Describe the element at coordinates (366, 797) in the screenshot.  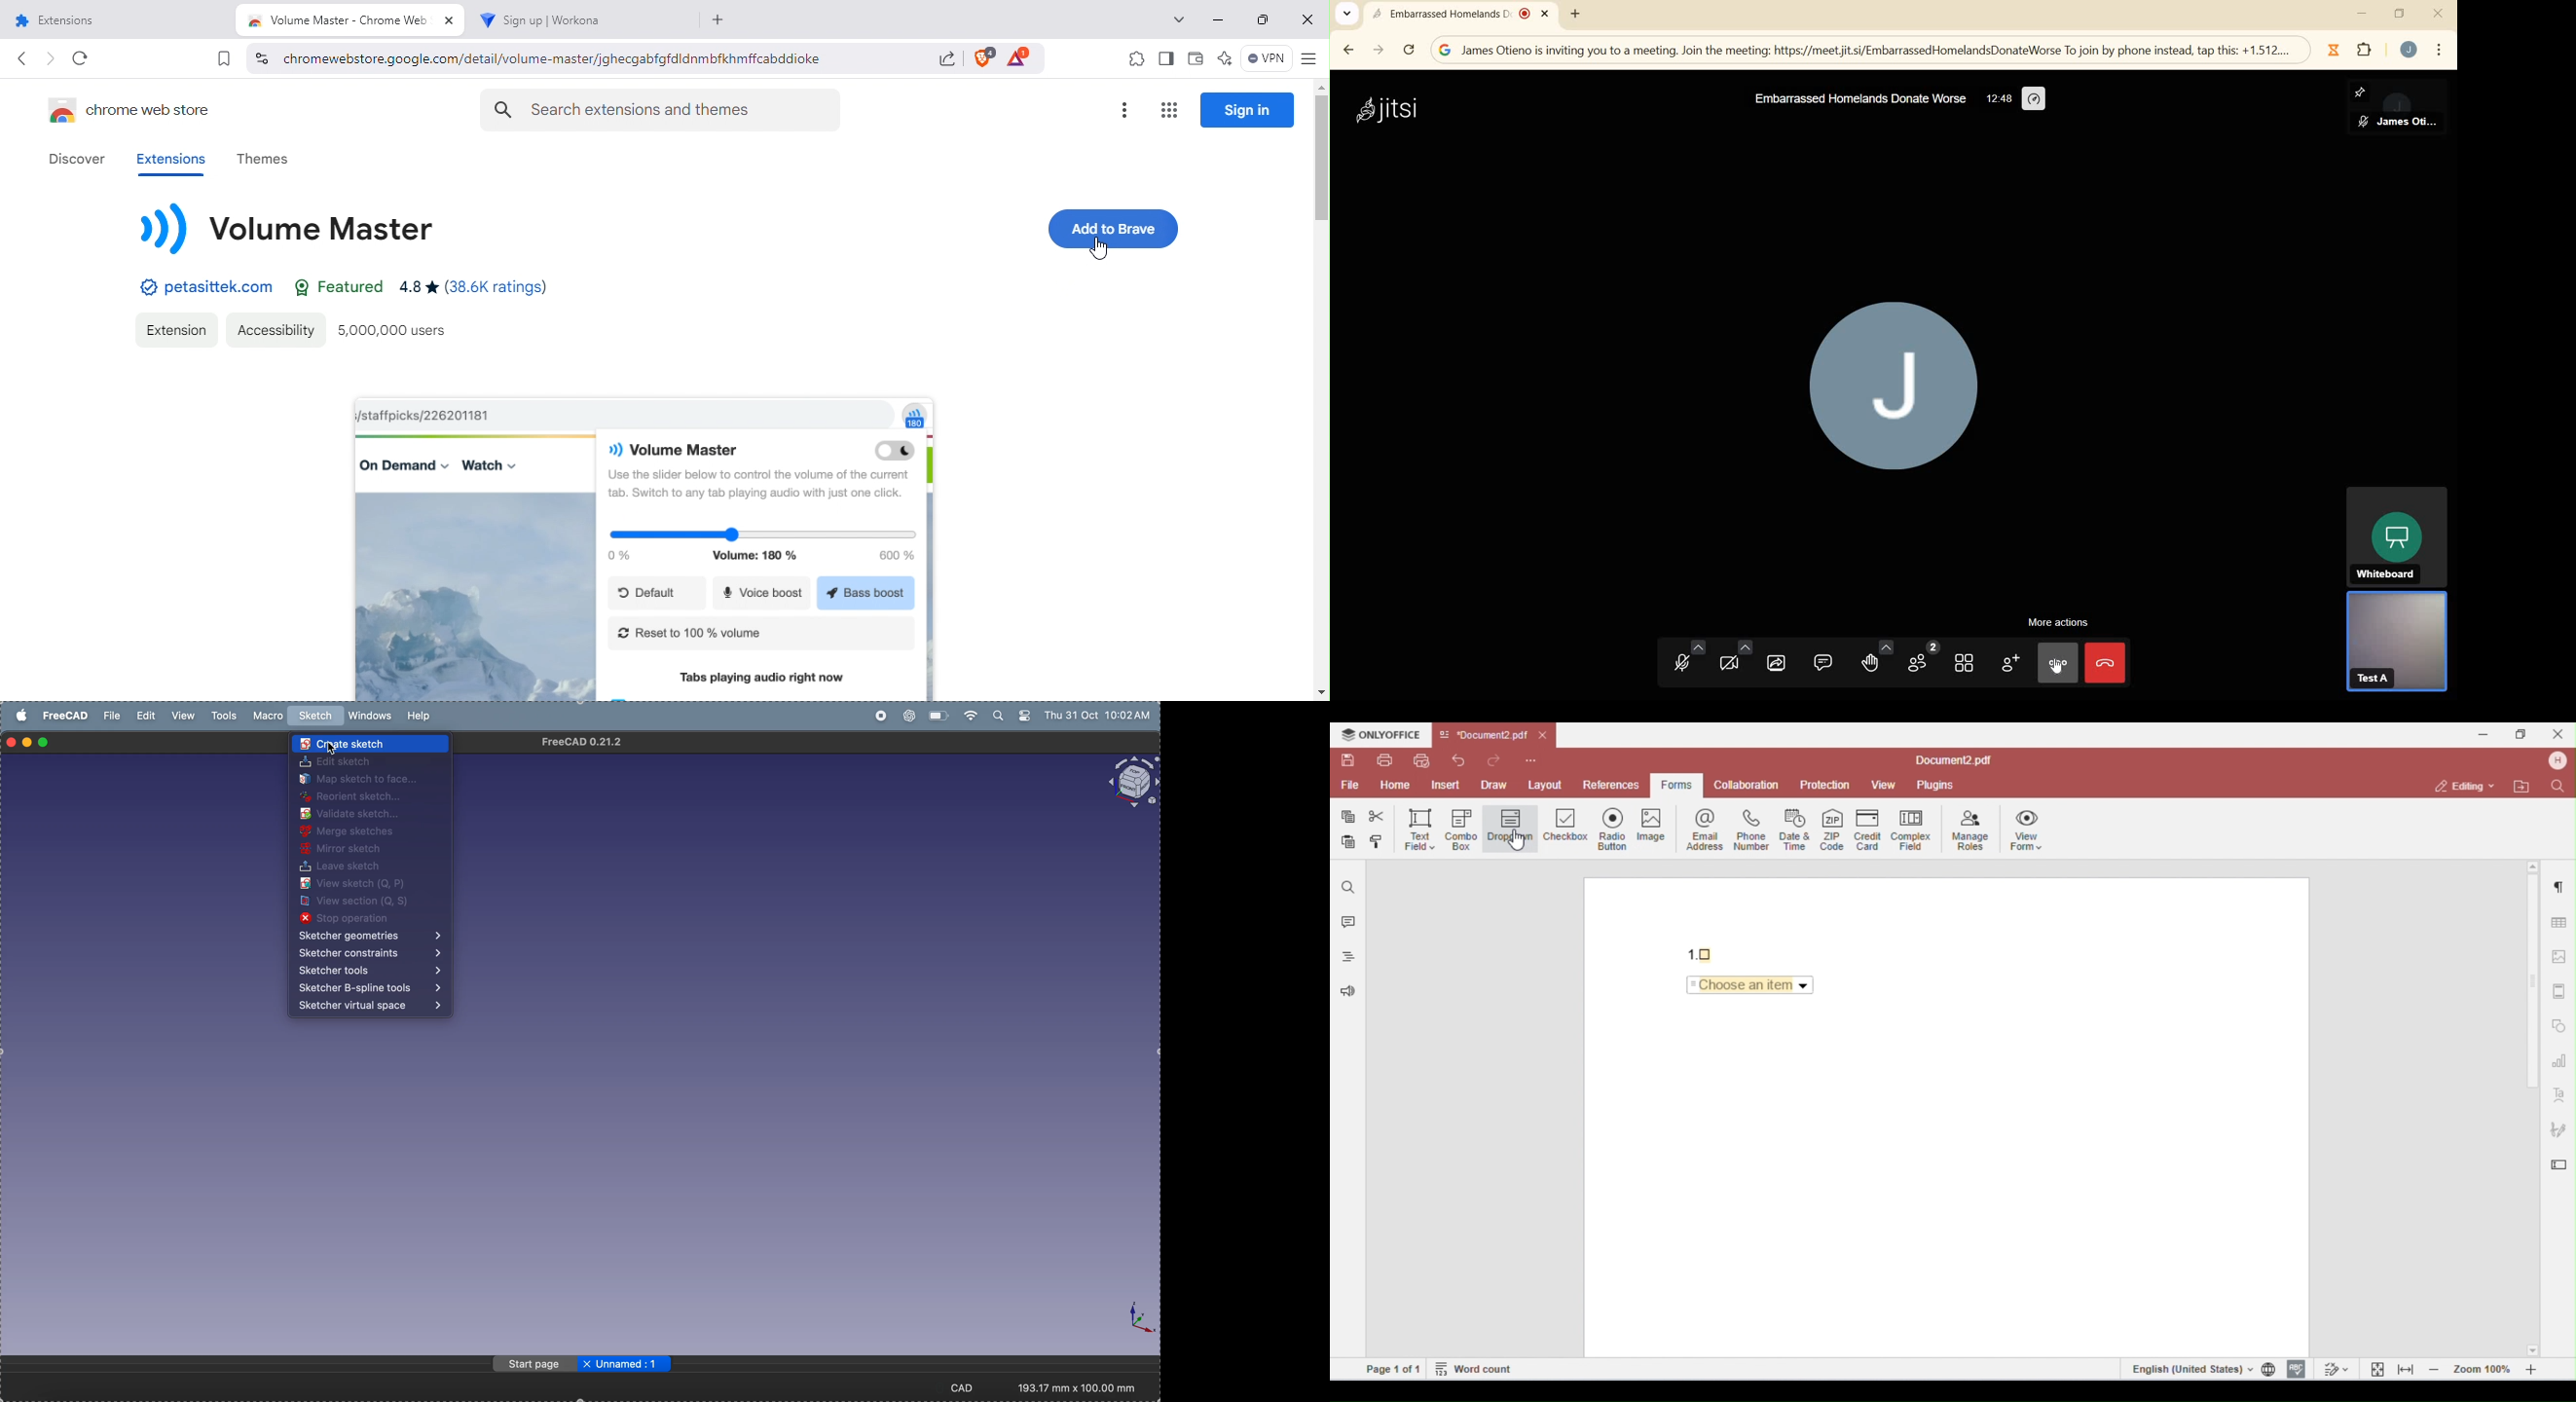
I see `reorient sketch` at that location.